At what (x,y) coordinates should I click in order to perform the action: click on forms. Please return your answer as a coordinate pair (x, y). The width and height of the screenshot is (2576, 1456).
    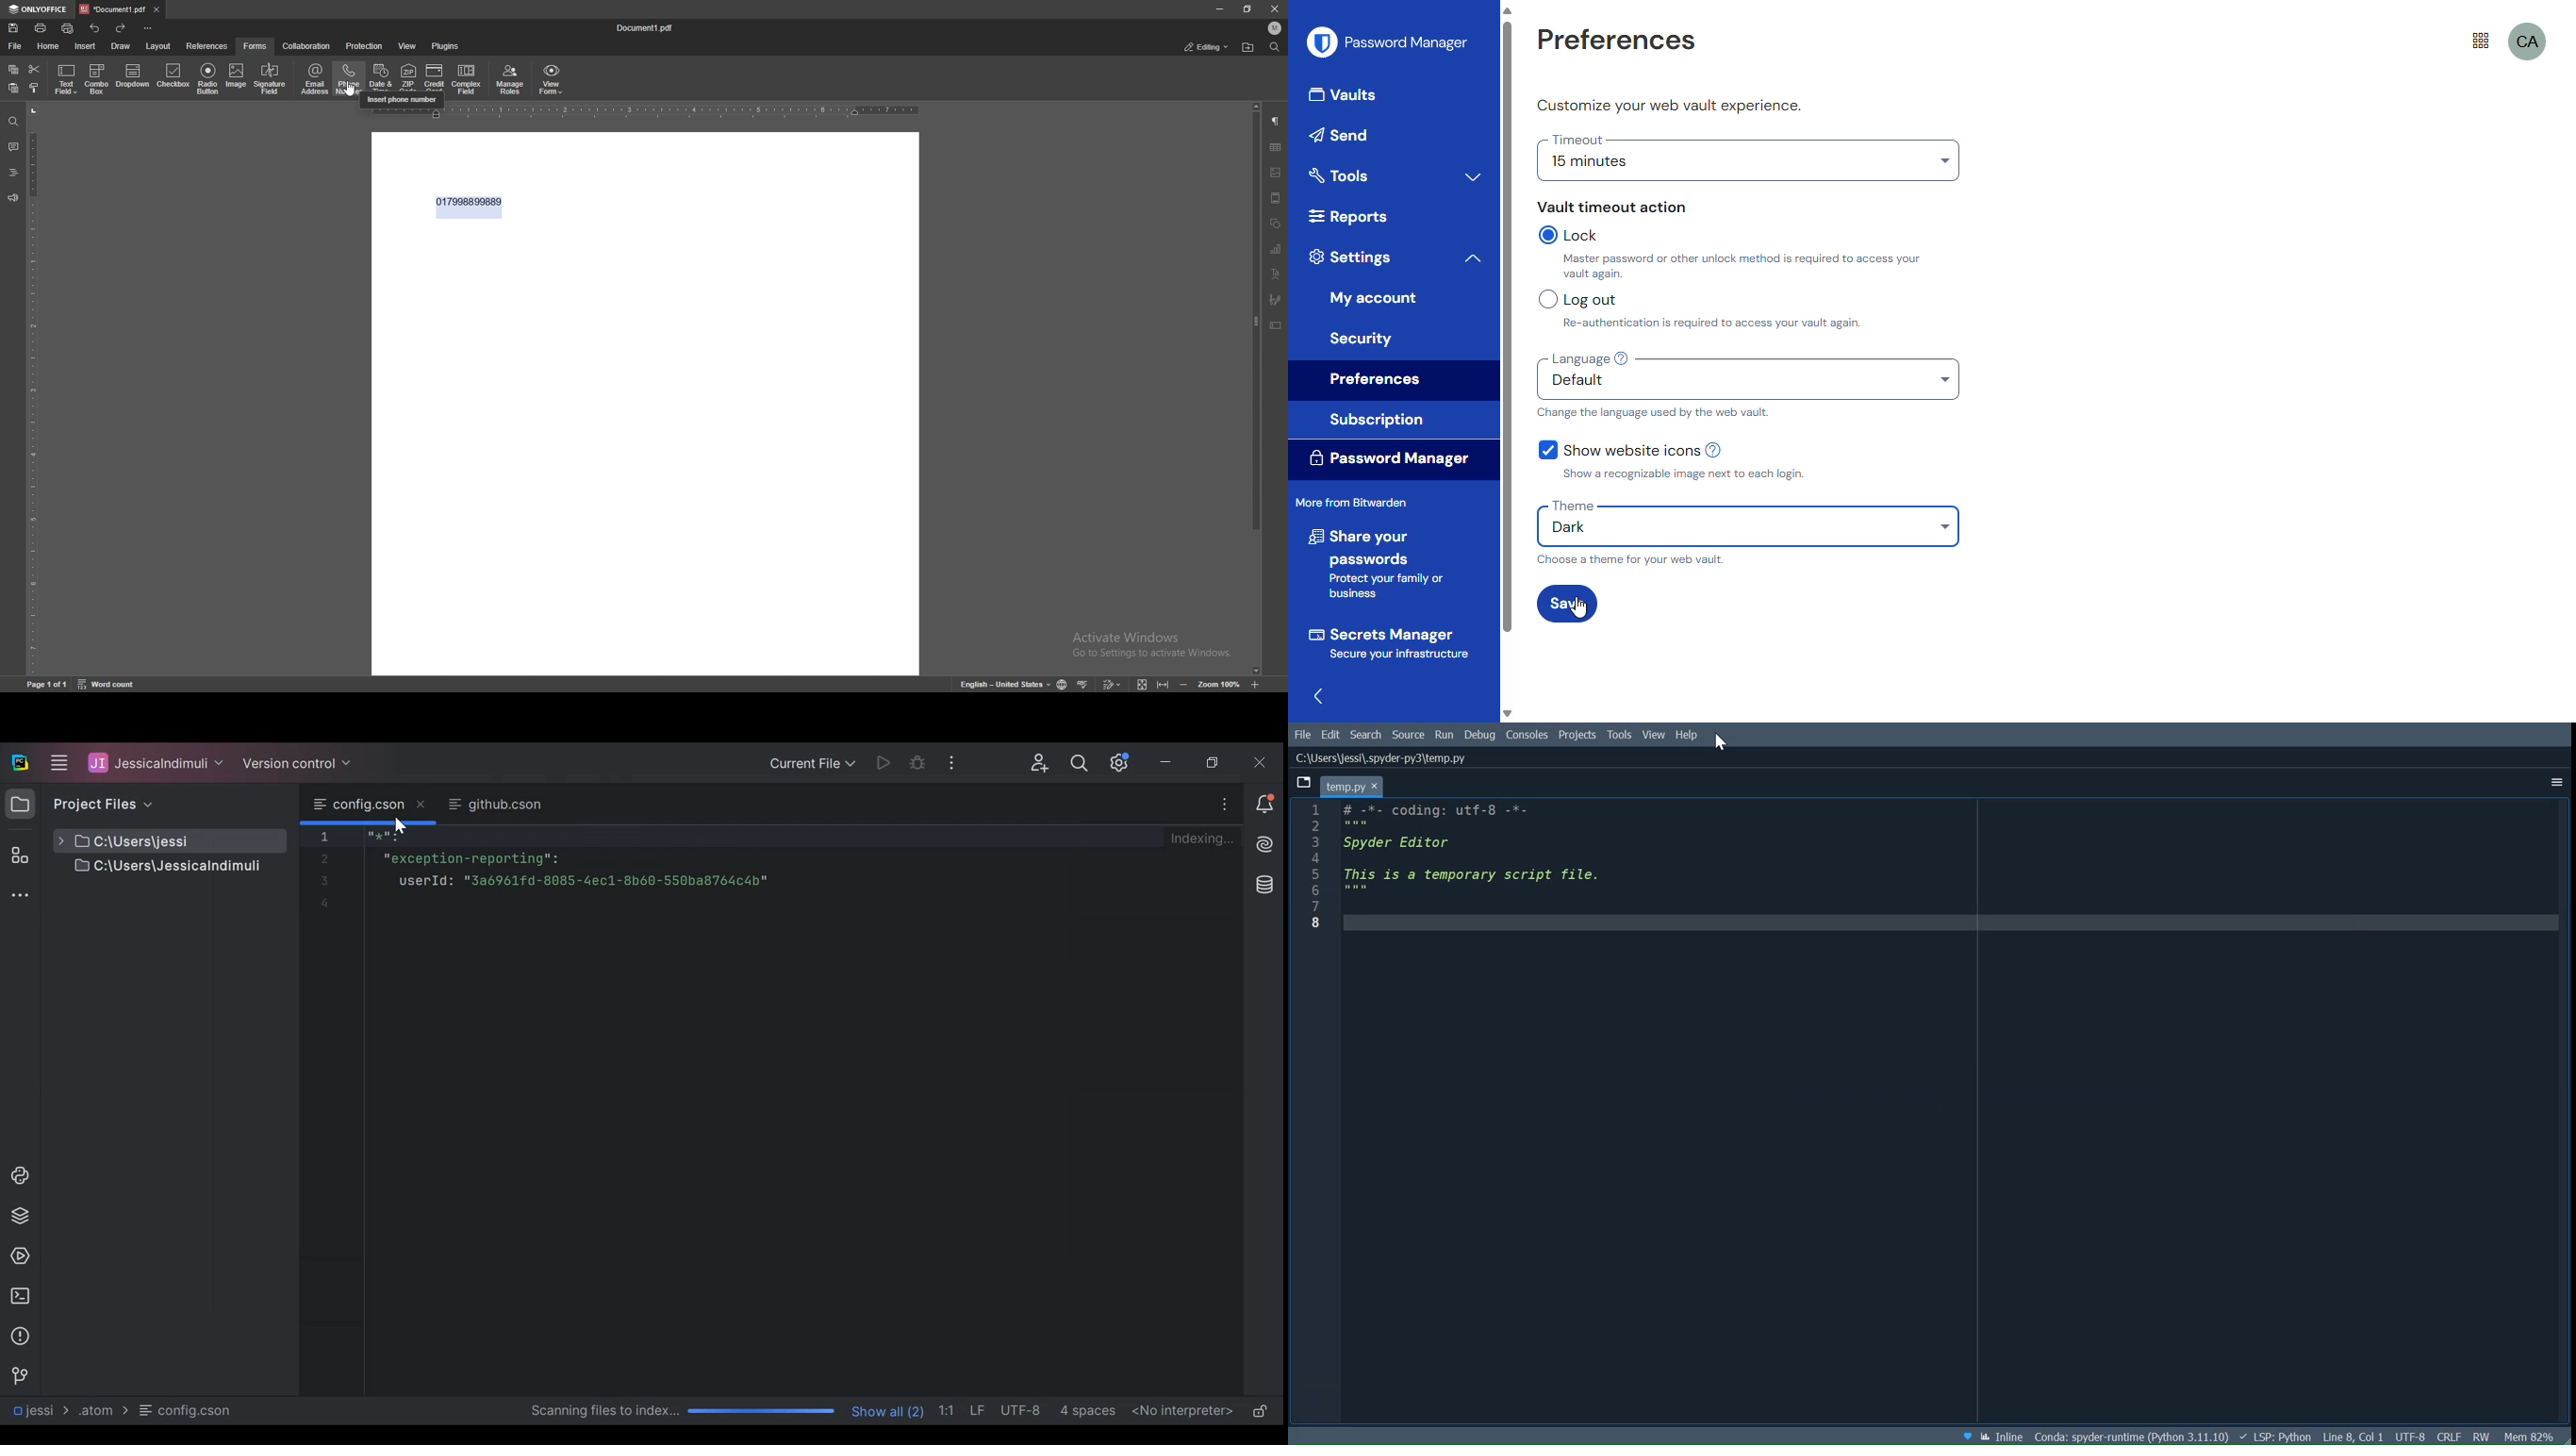
    Looking at the image, I should click on (256, 46).